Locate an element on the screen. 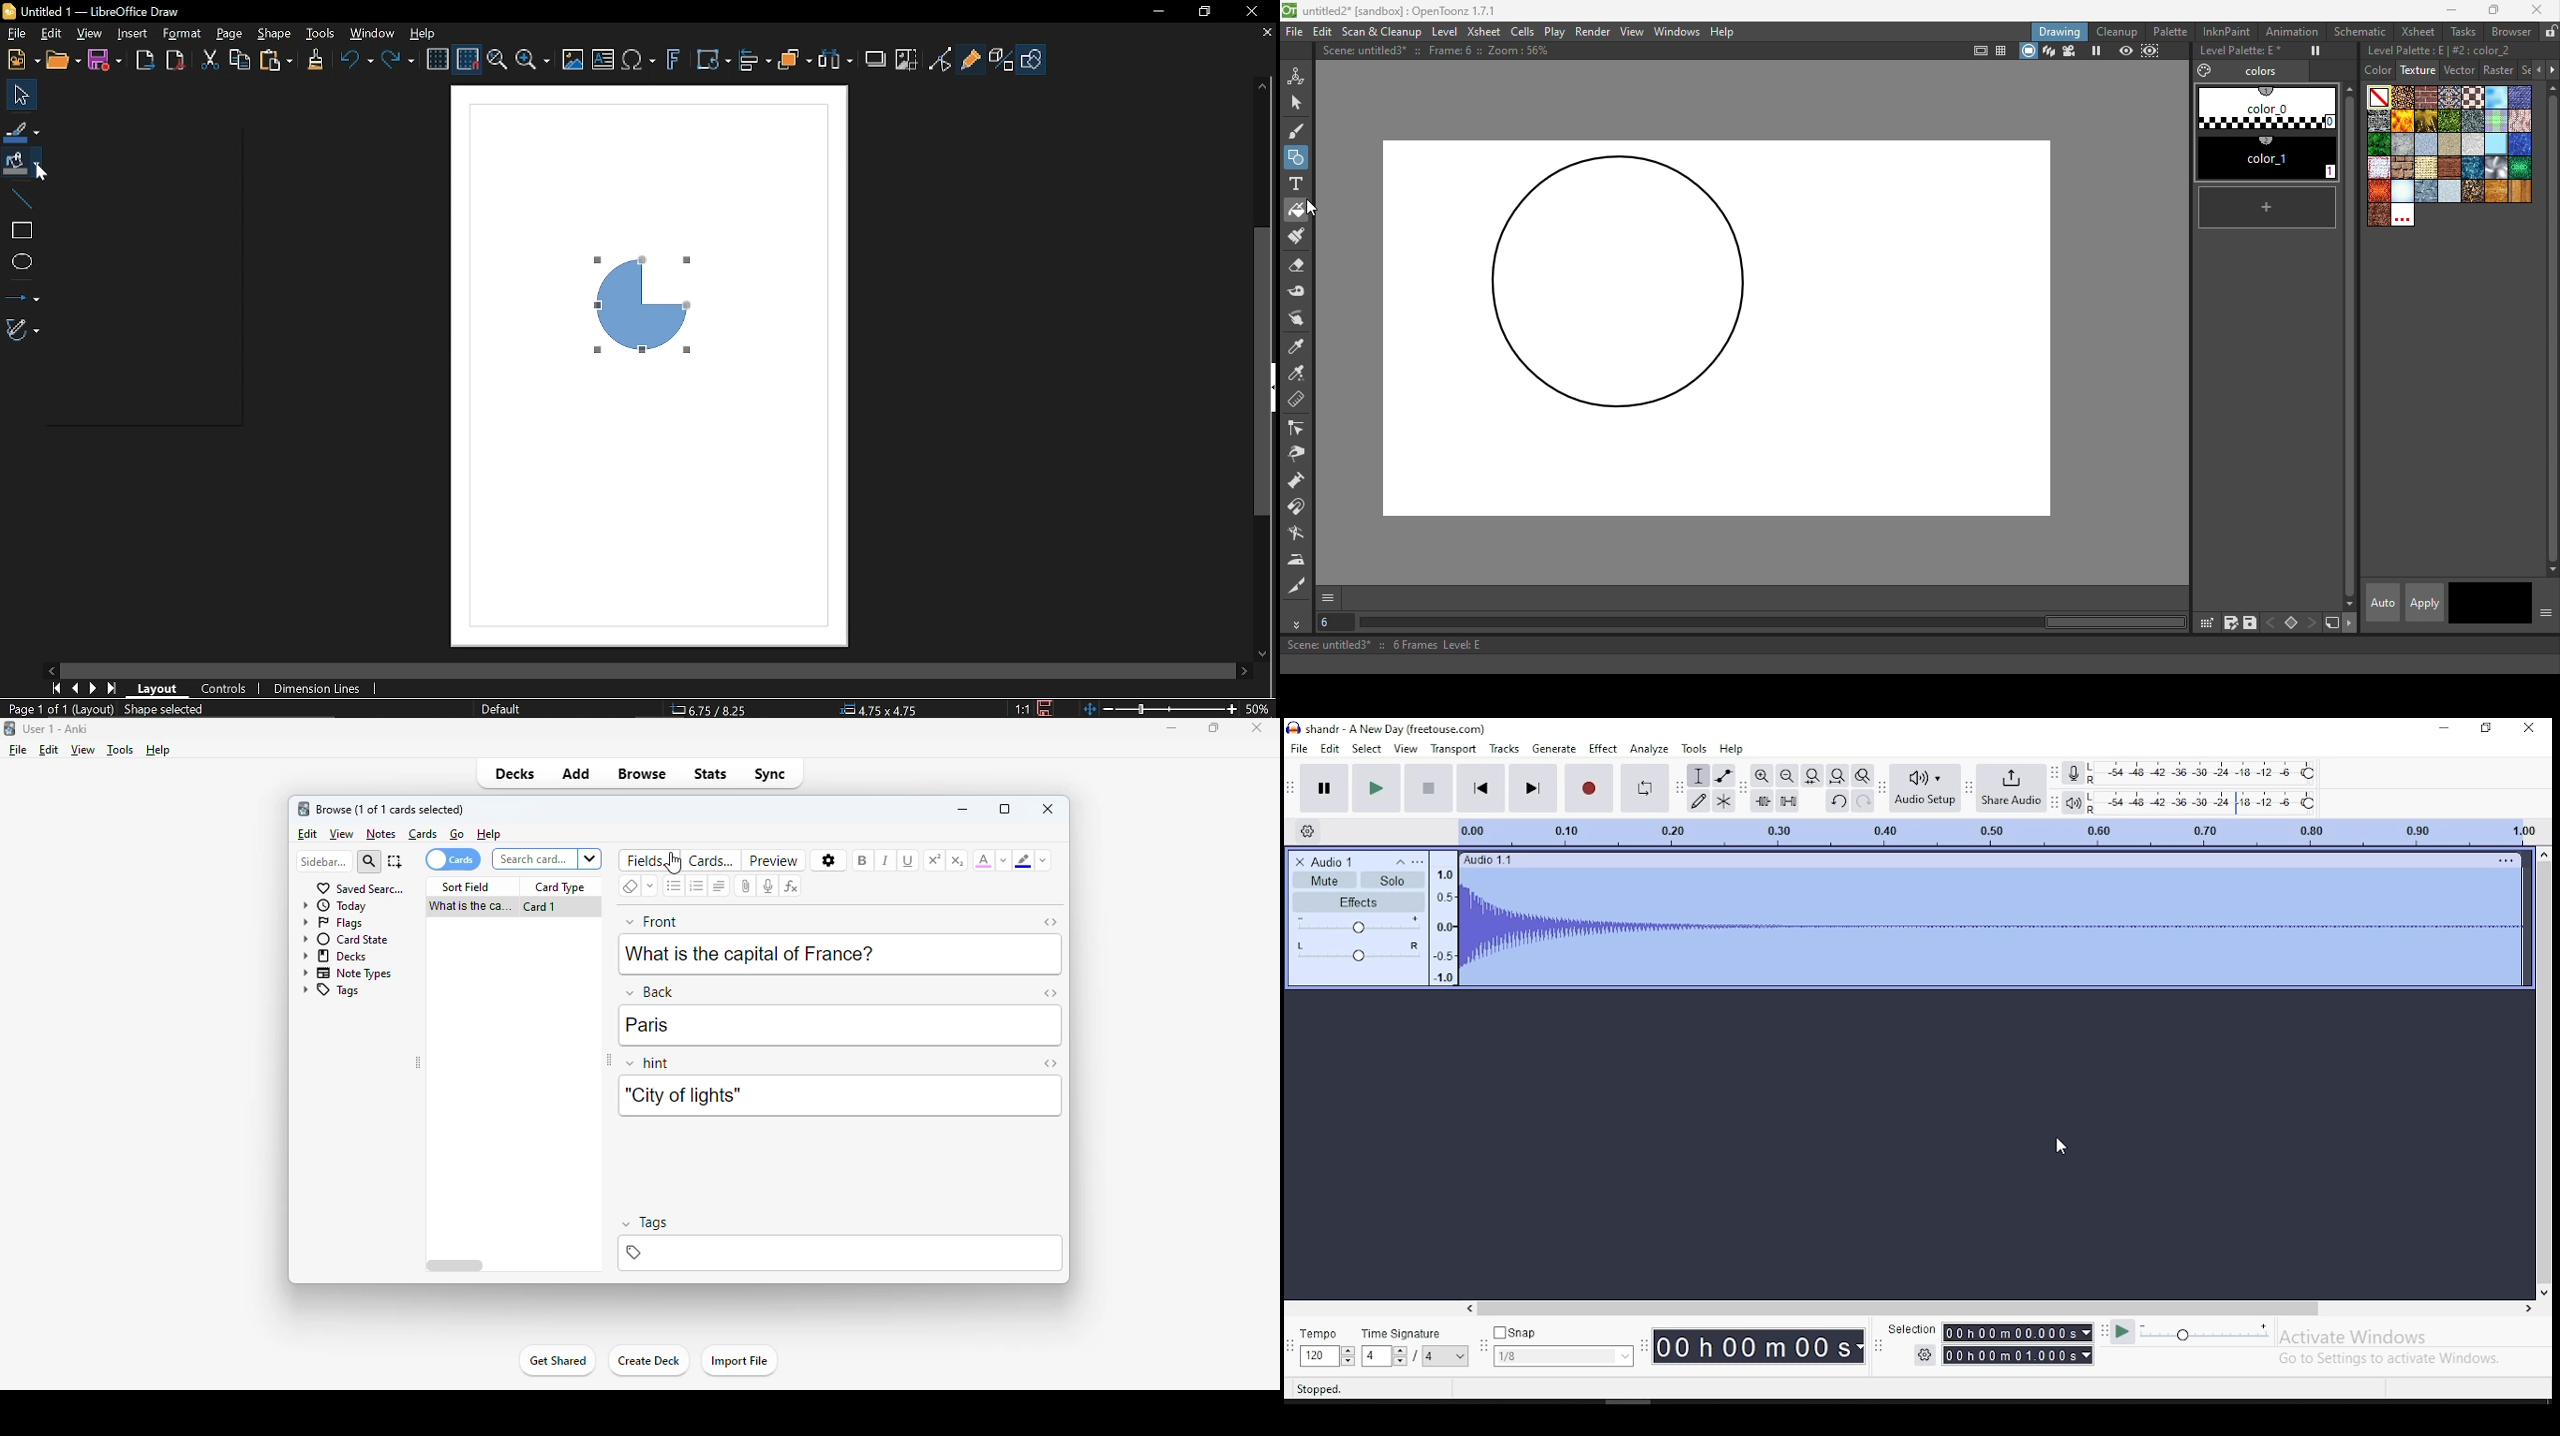 The height and width of the screenshot is (1456, 2576). close is located at coordinates (1049, 808).